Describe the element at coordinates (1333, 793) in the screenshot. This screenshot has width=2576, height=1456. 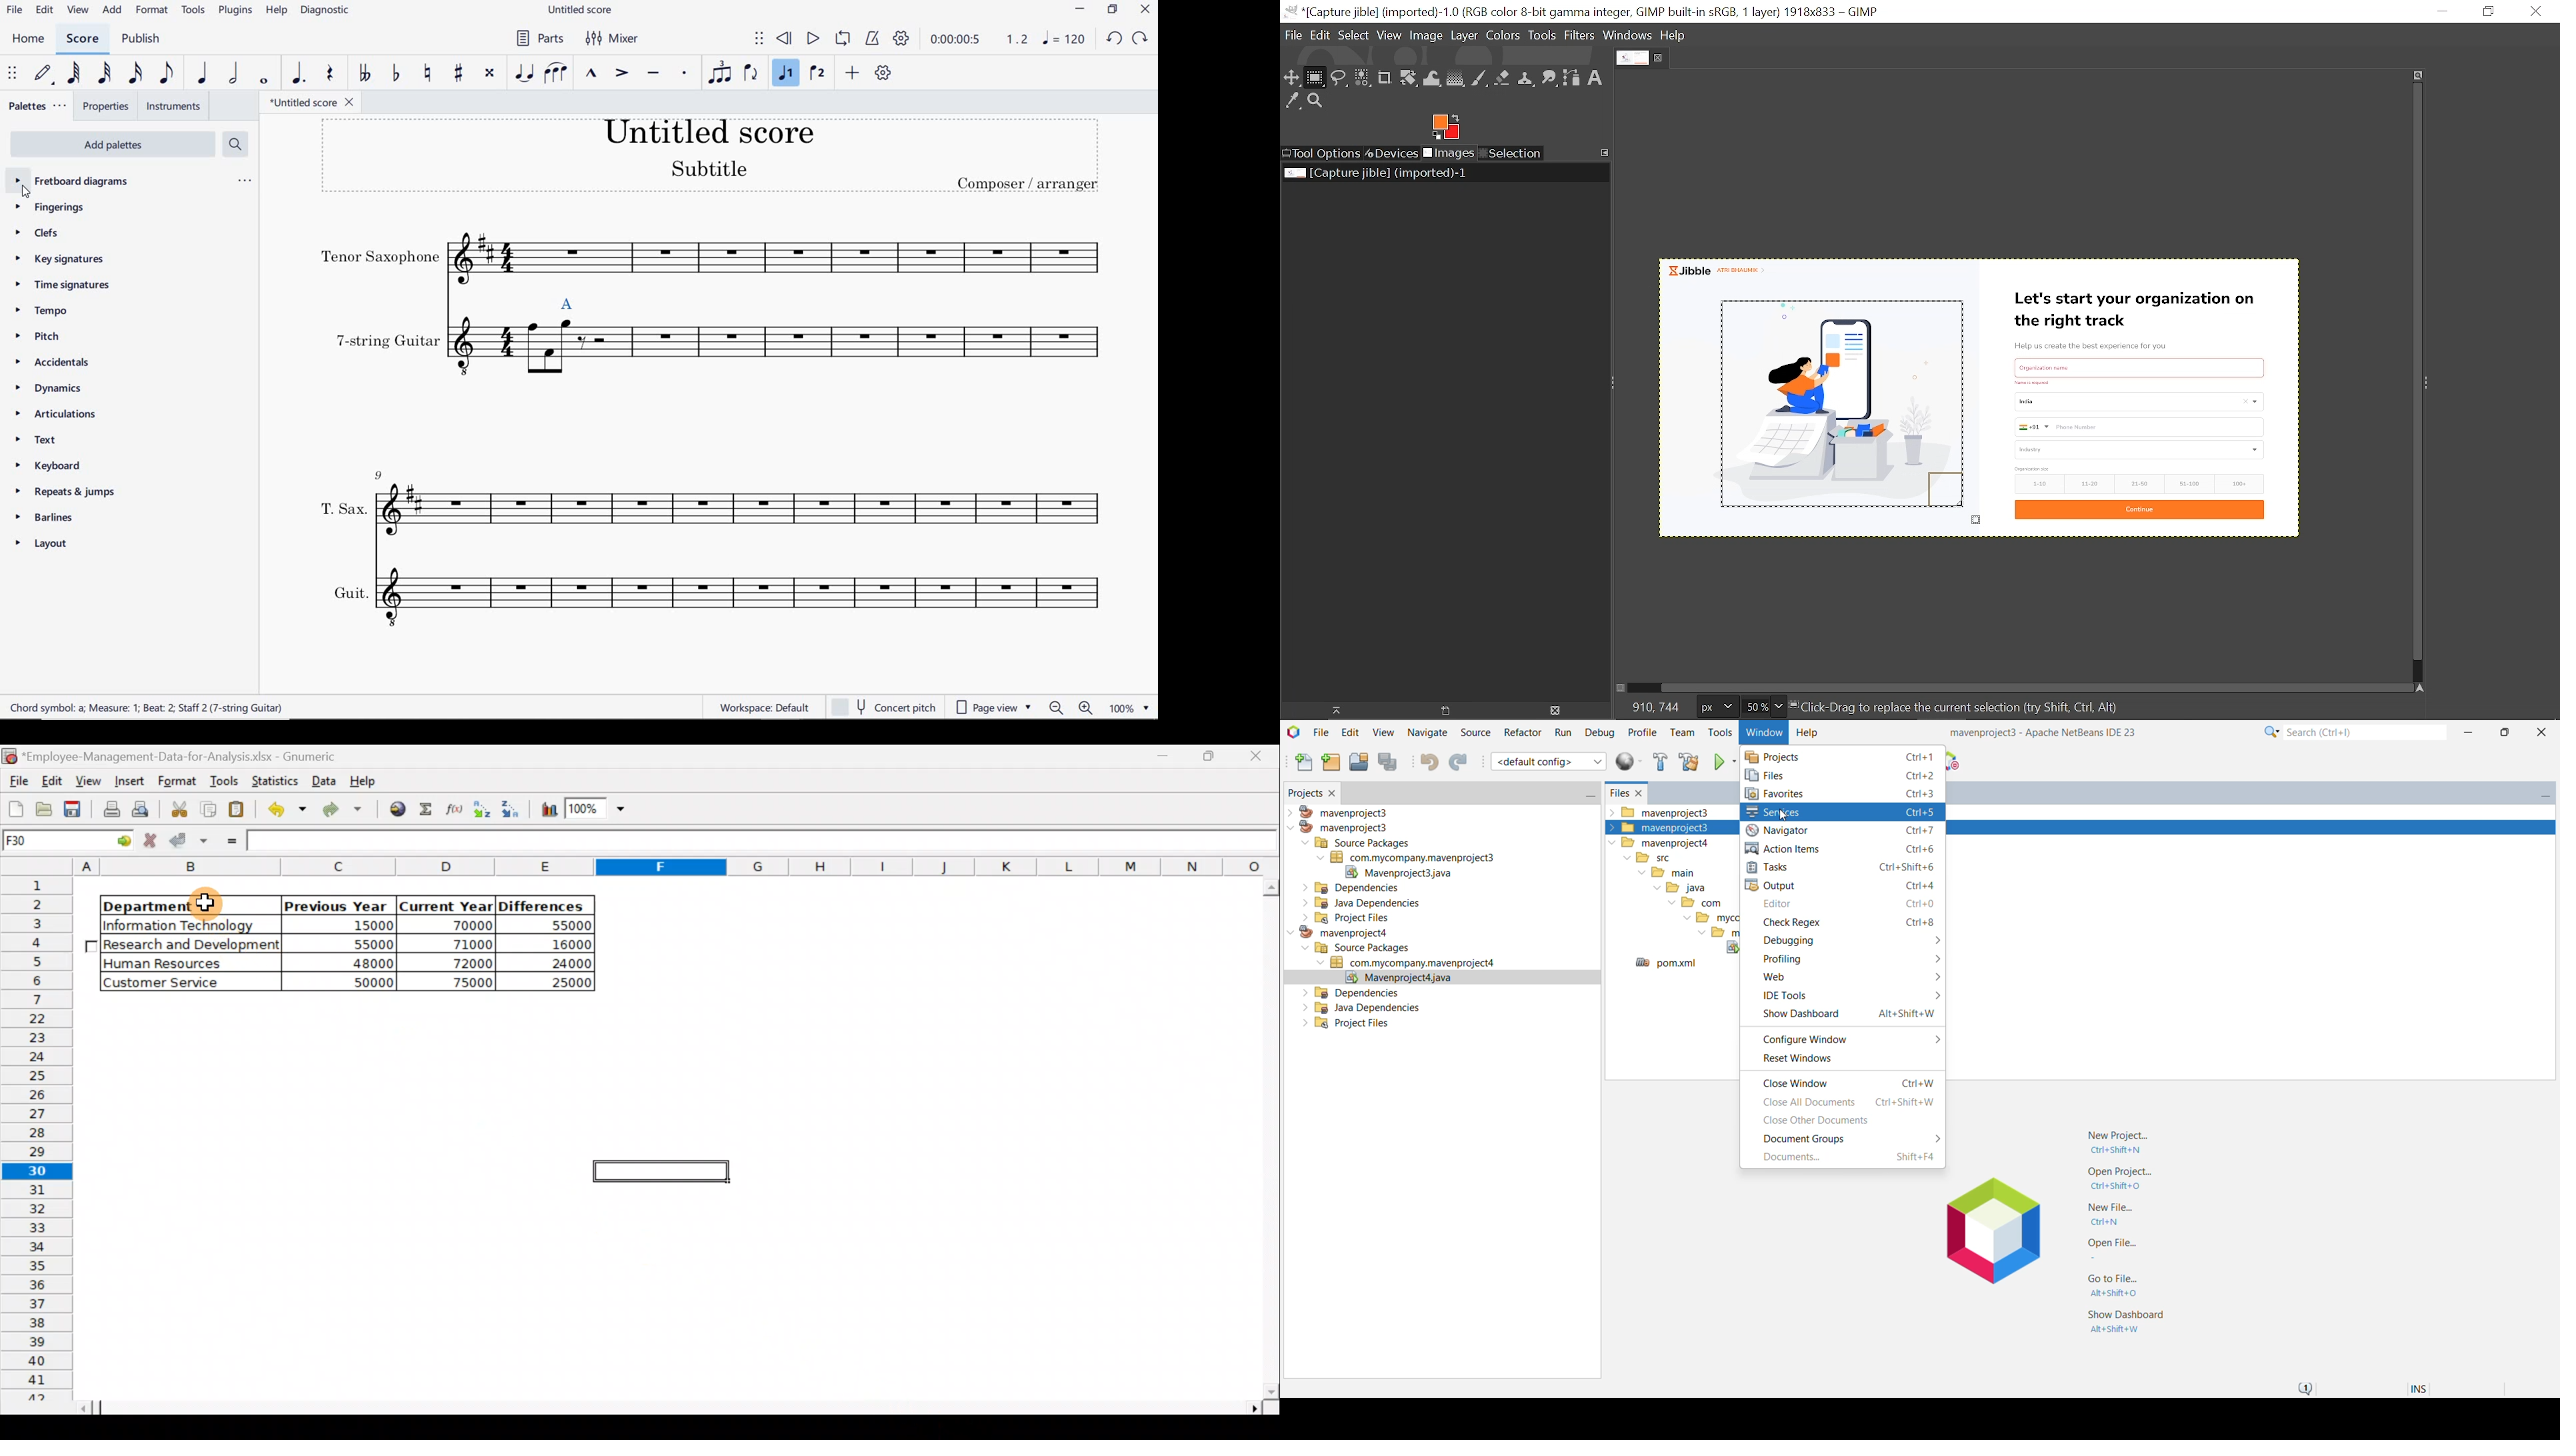
I see `Close Window` at that location.